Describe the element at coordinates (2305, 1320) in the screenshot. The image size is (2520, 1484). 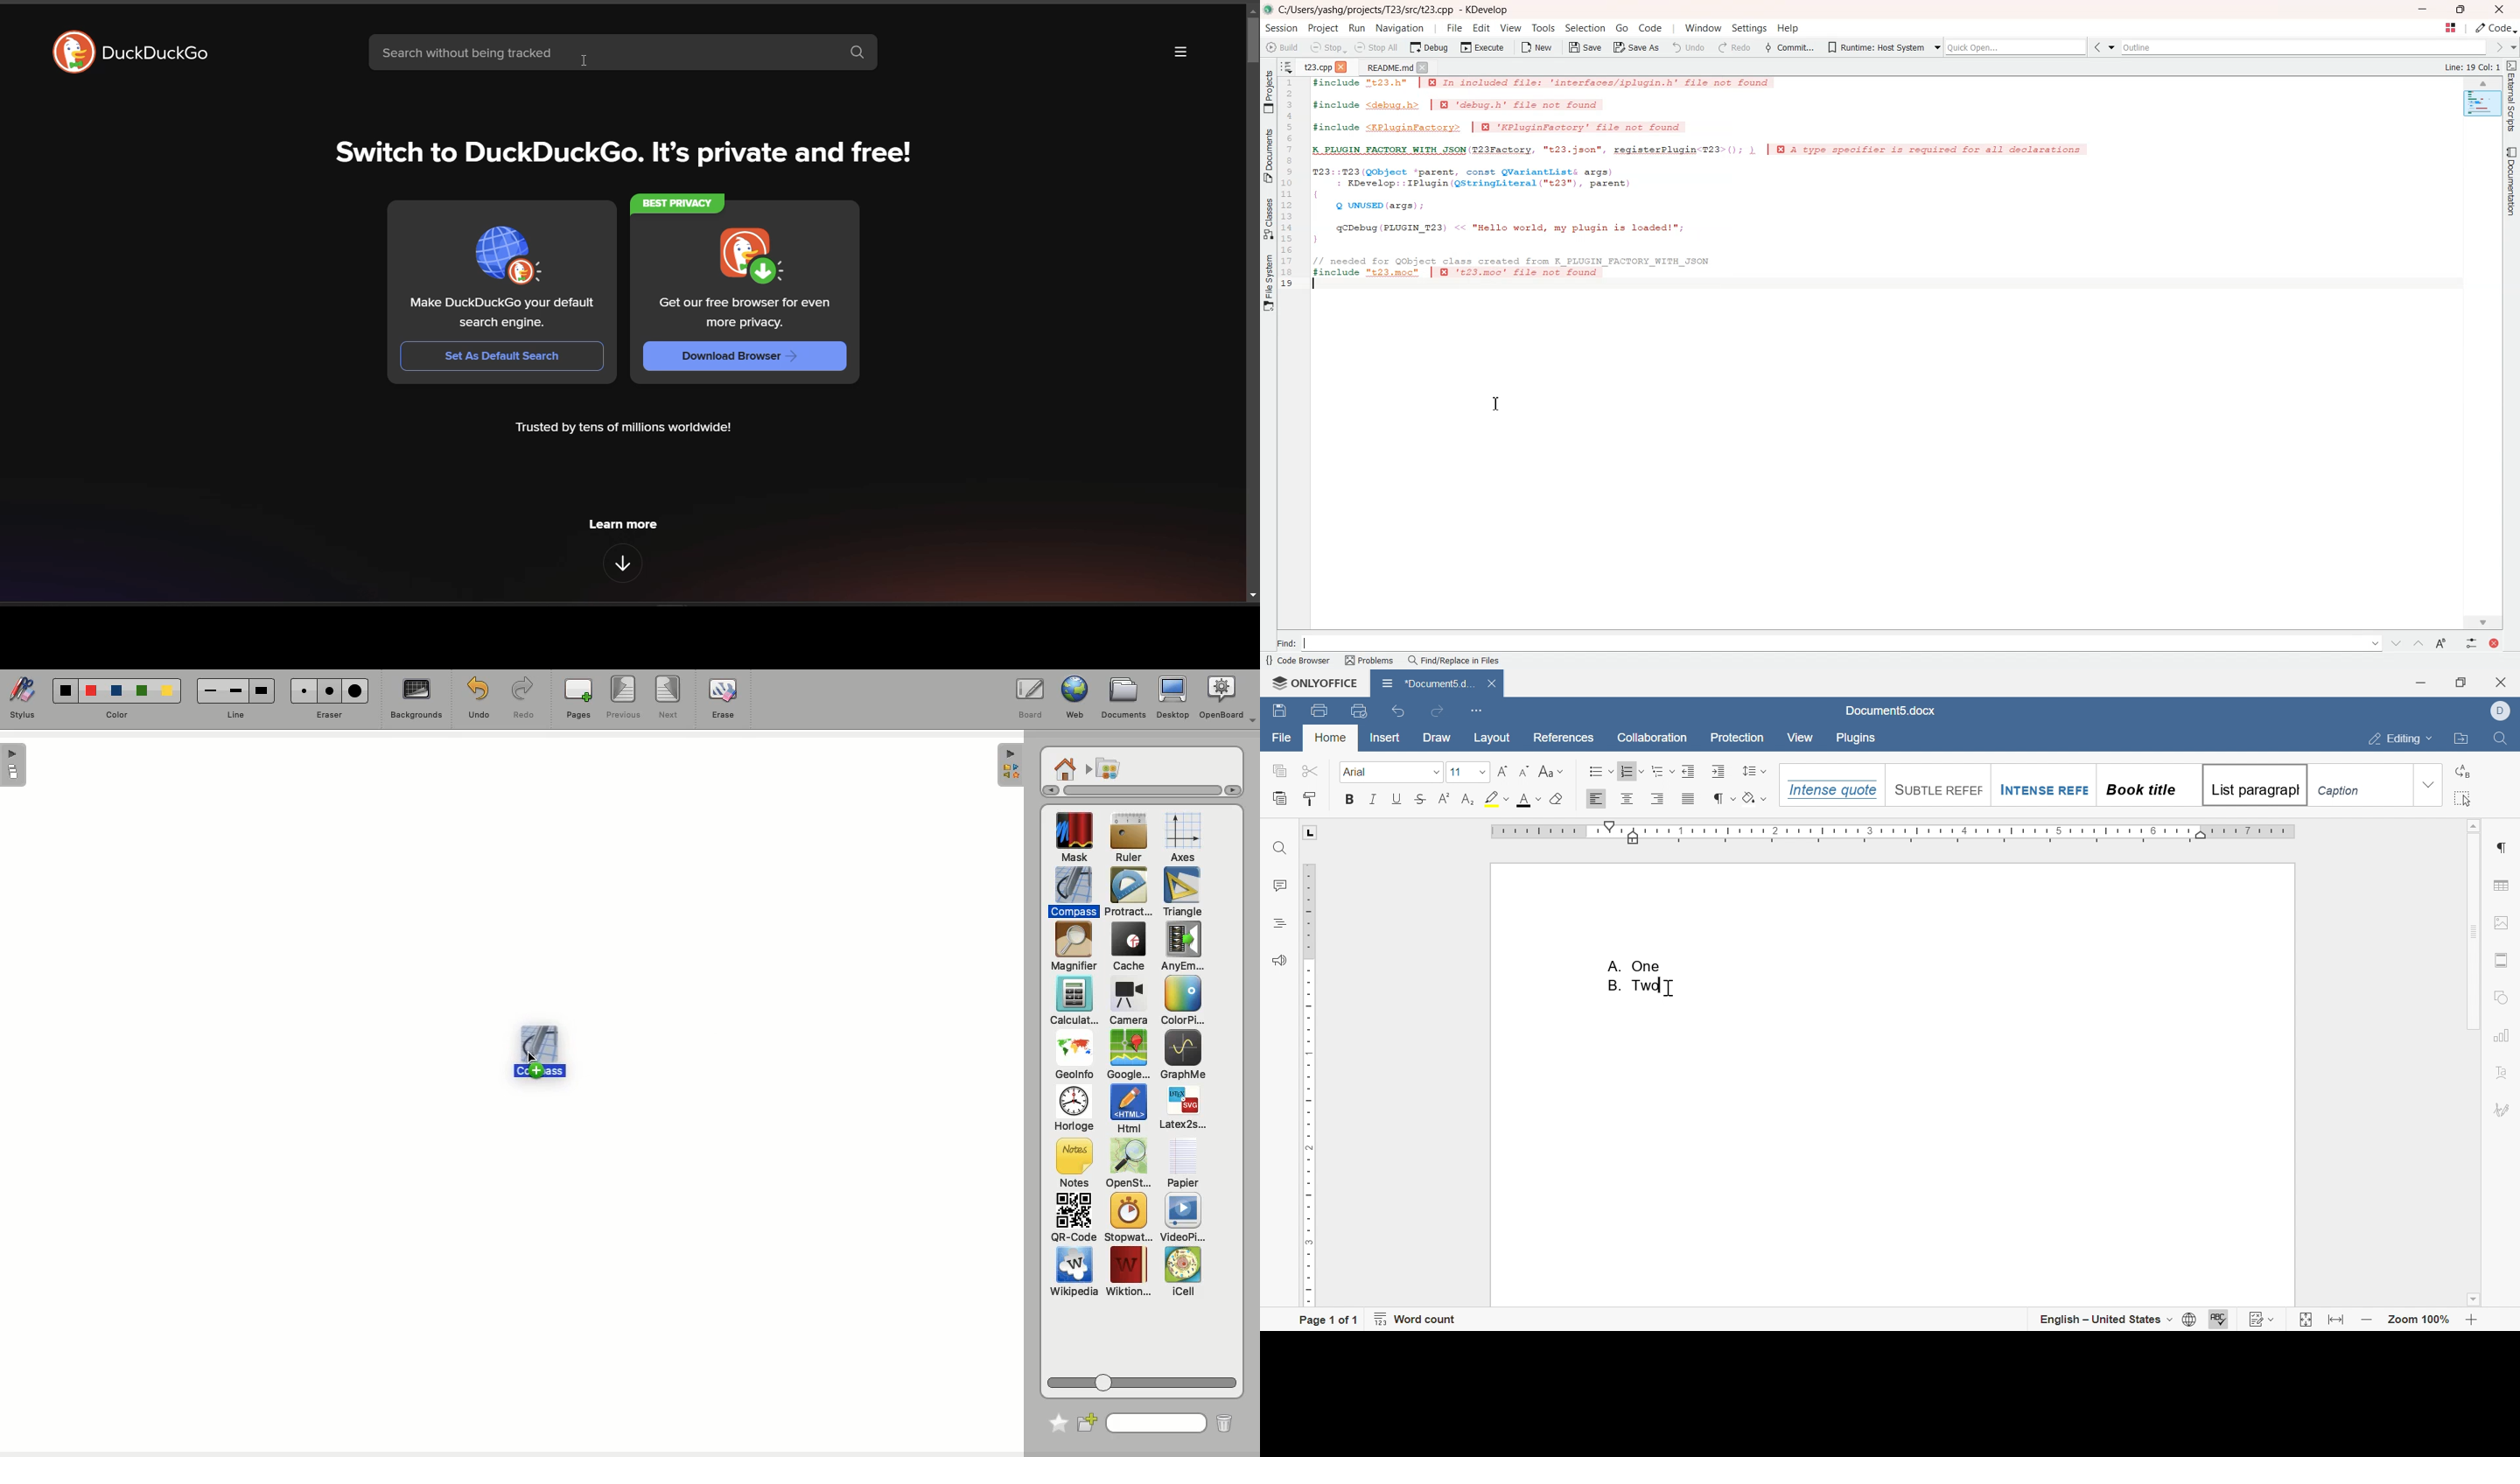
I see `fit to slide` at that location.